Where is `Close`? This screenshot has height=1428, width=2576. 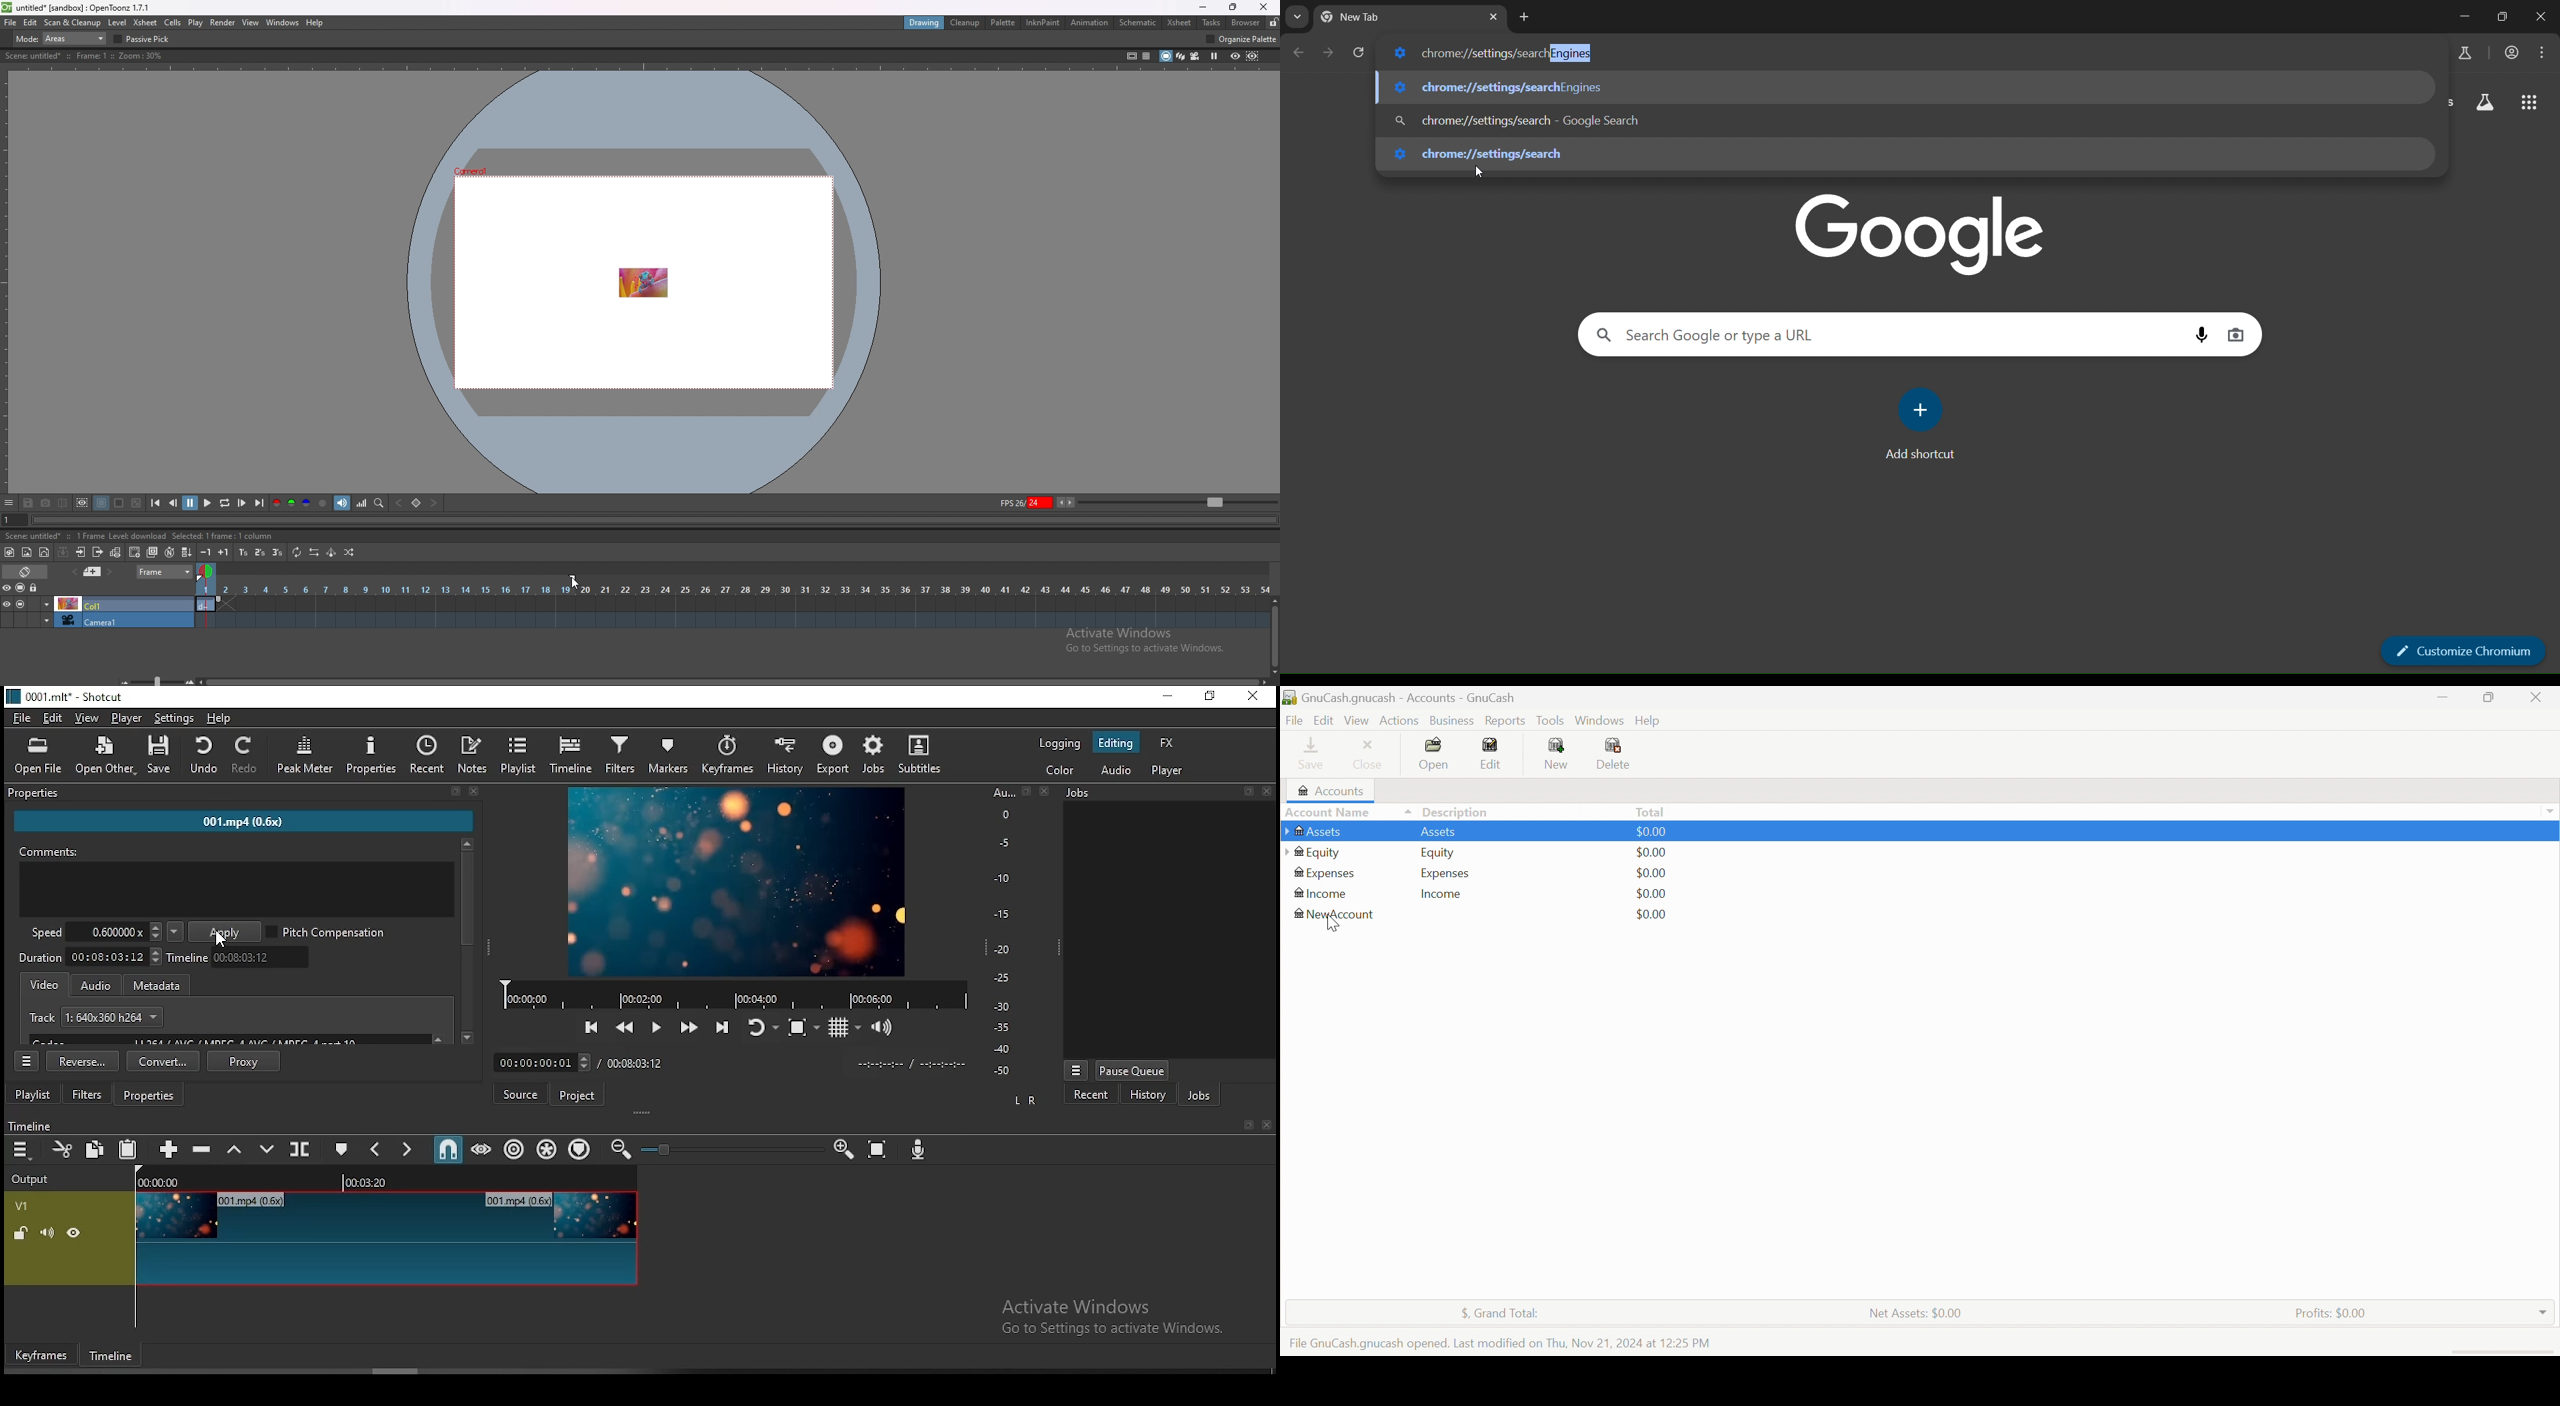 Close is located at coordinates (1046, 791).